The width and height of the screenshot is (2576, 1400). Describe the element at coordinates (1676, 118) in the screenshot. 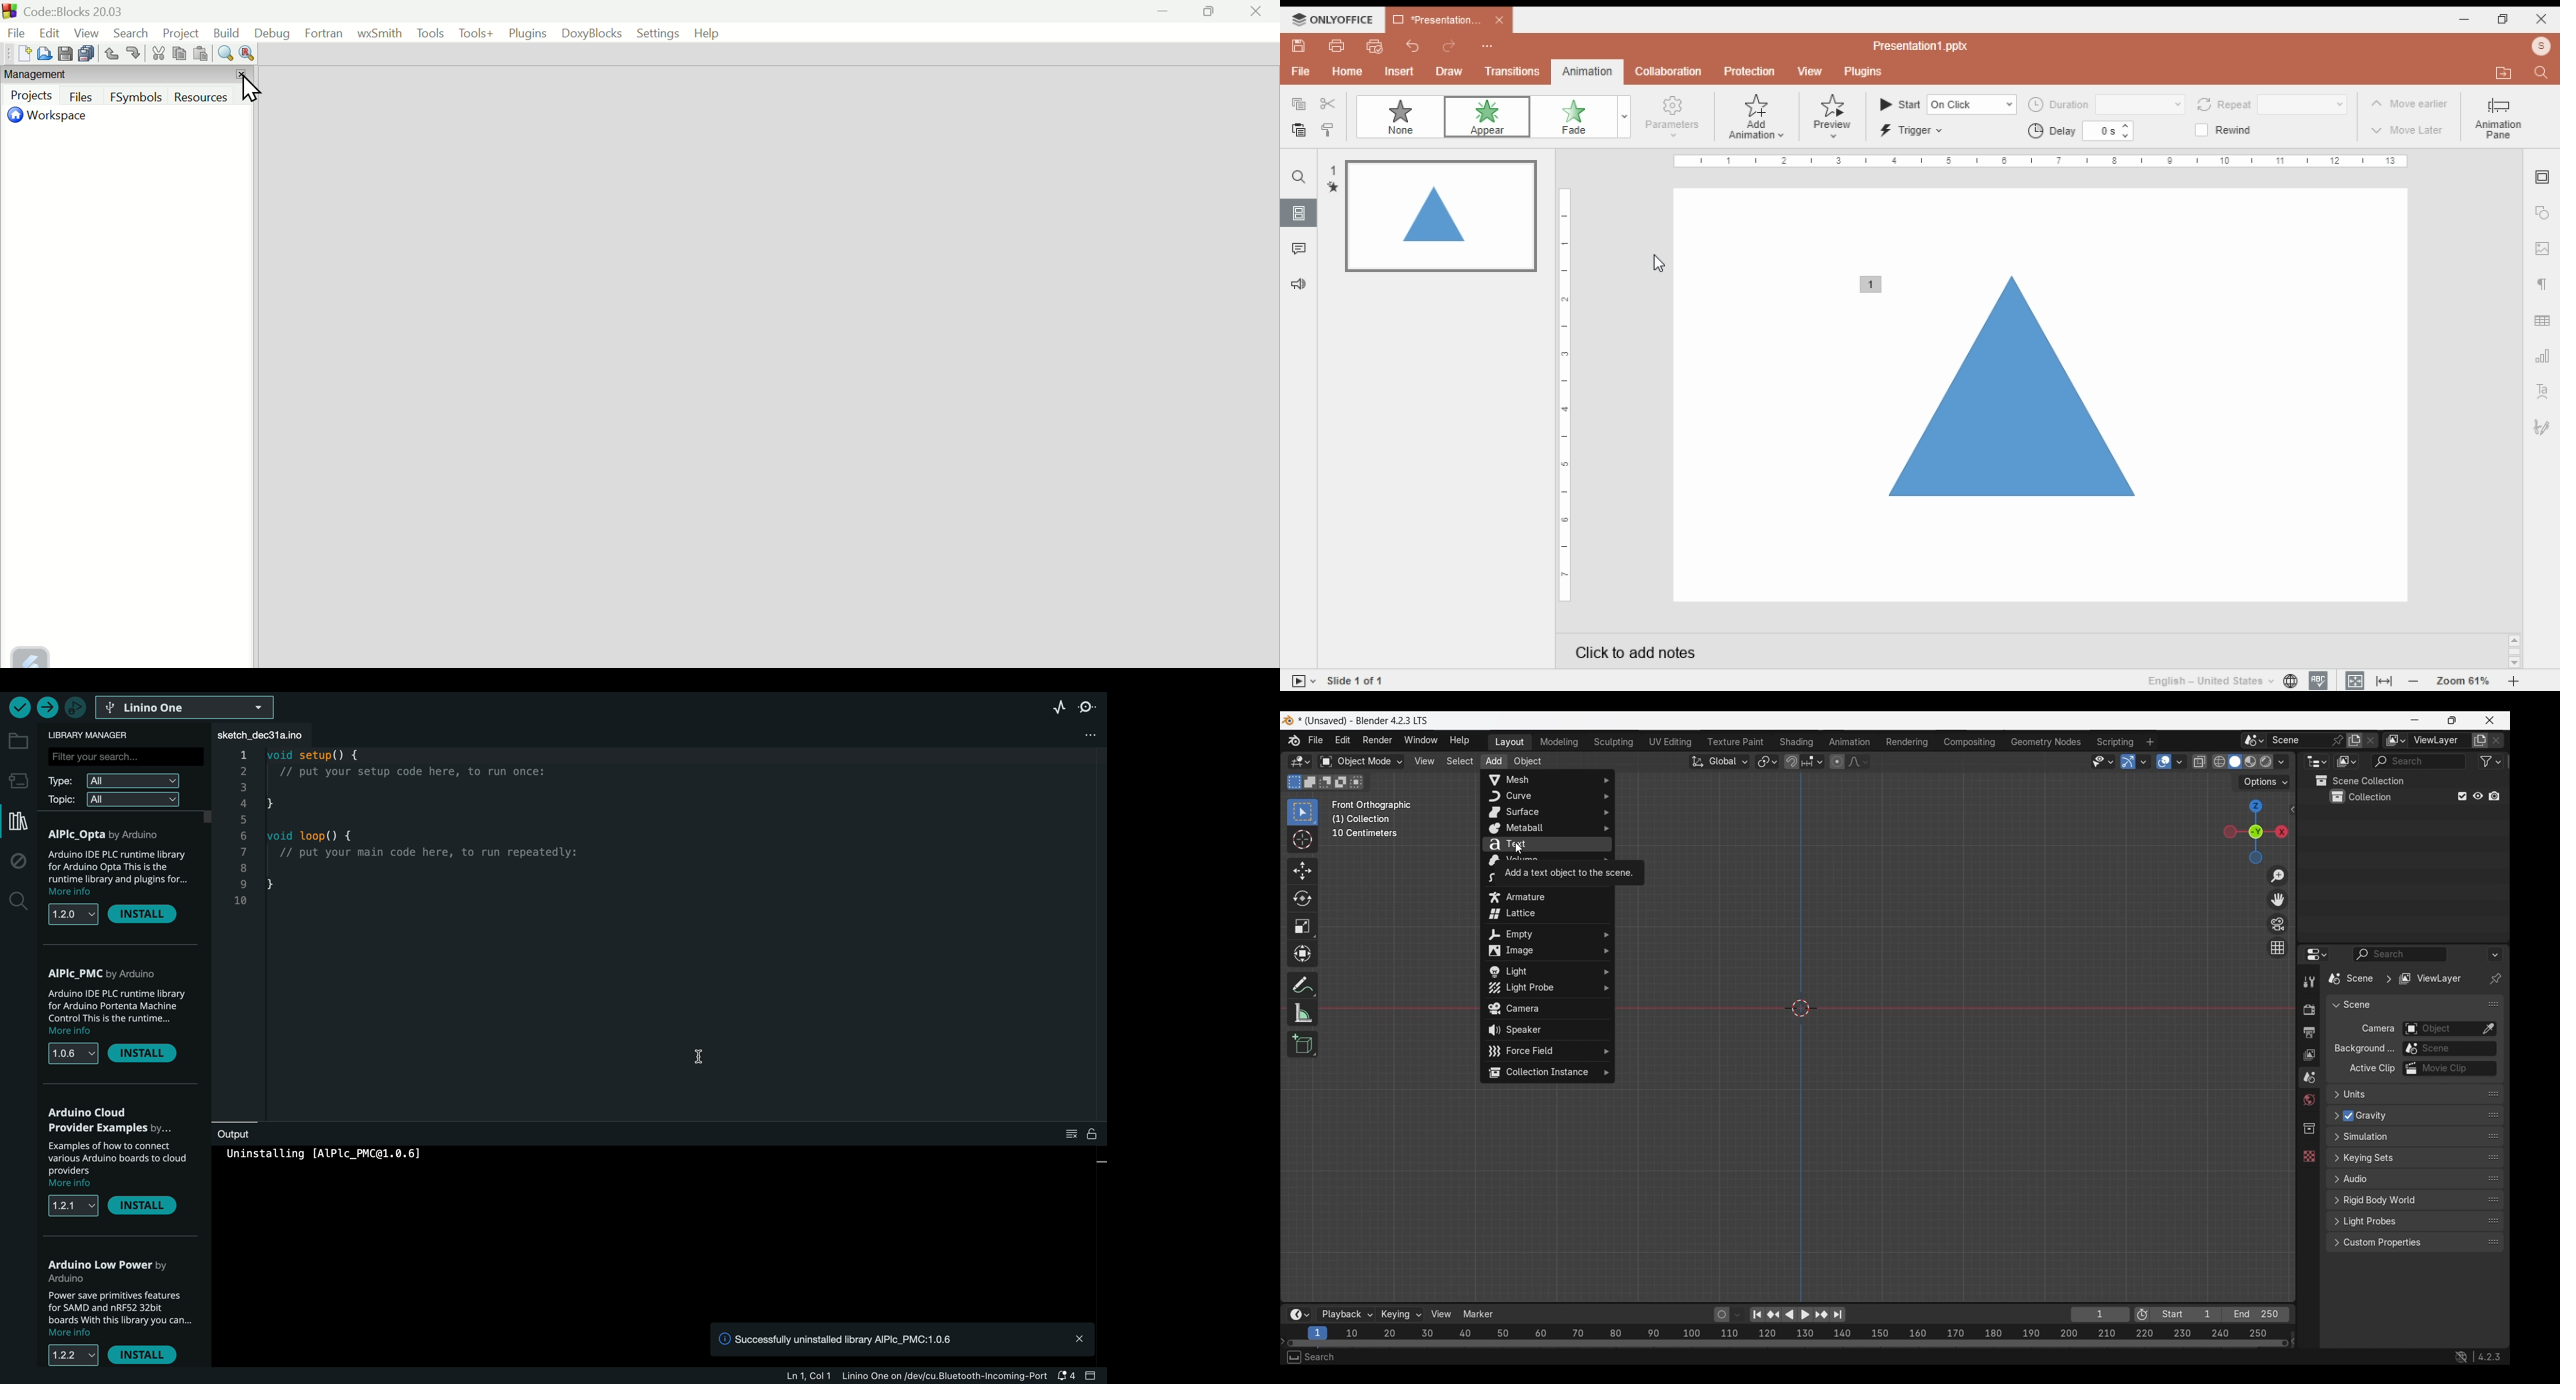

I see `parameters` at that location.